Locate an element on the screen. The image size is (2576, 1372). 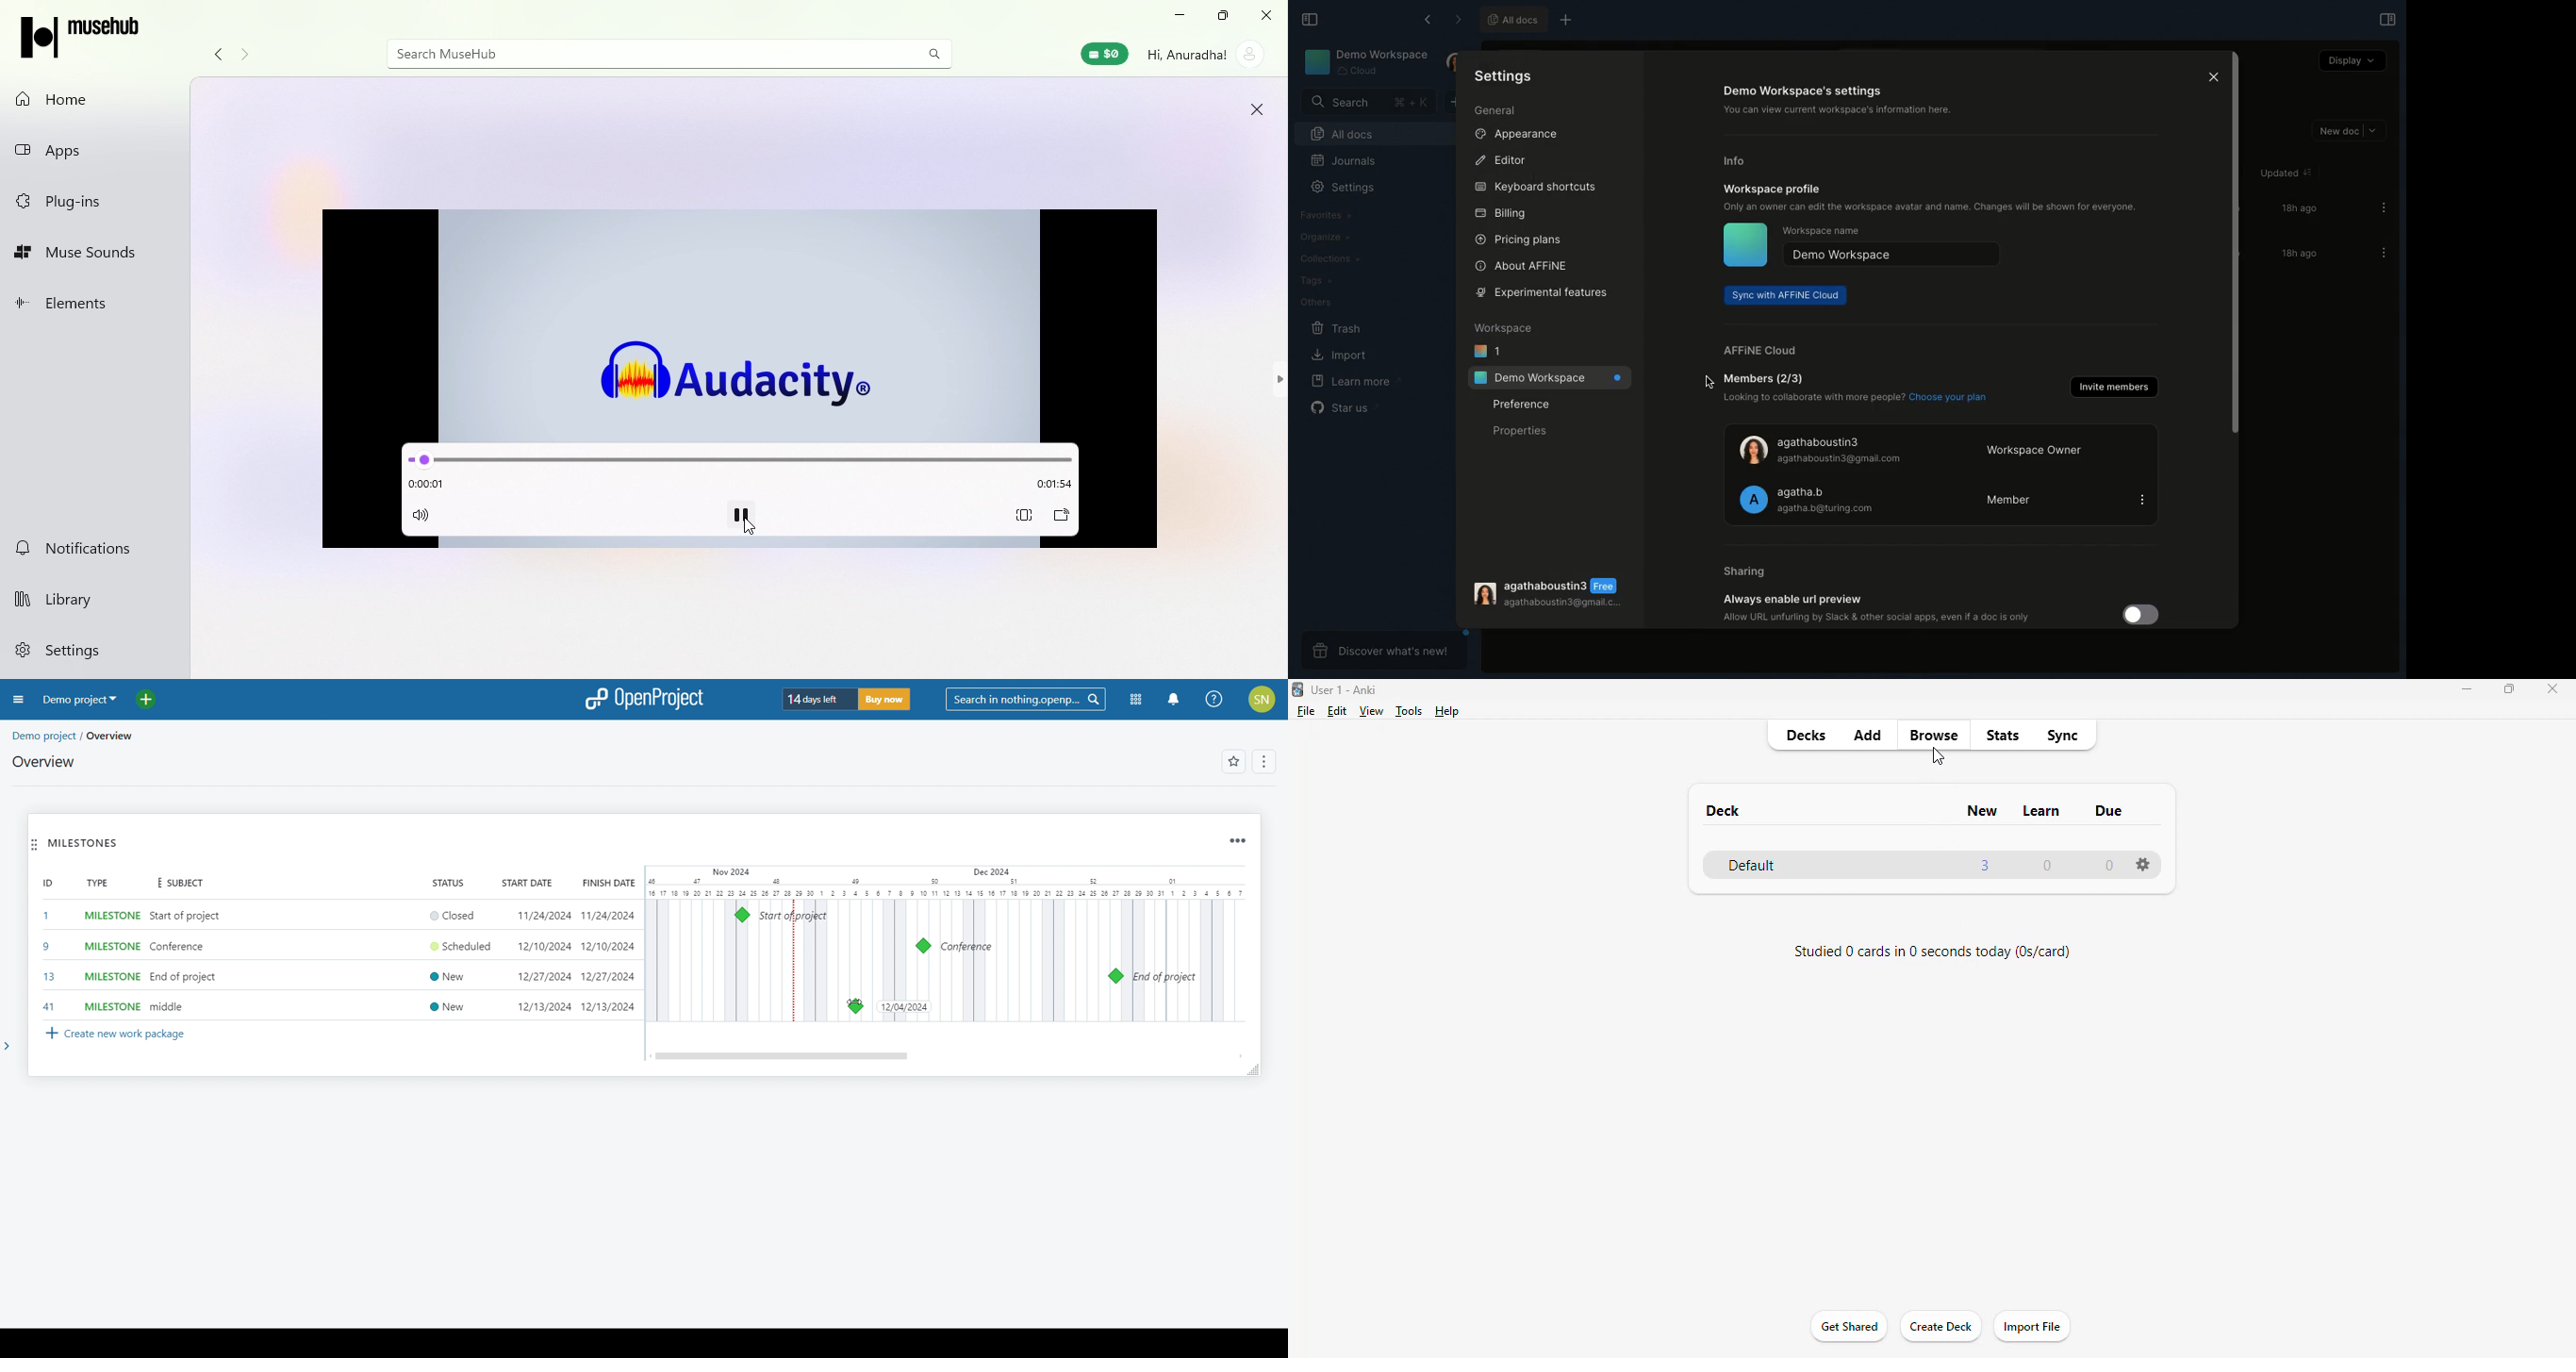
Settings is located at coordinates (1503, 75).